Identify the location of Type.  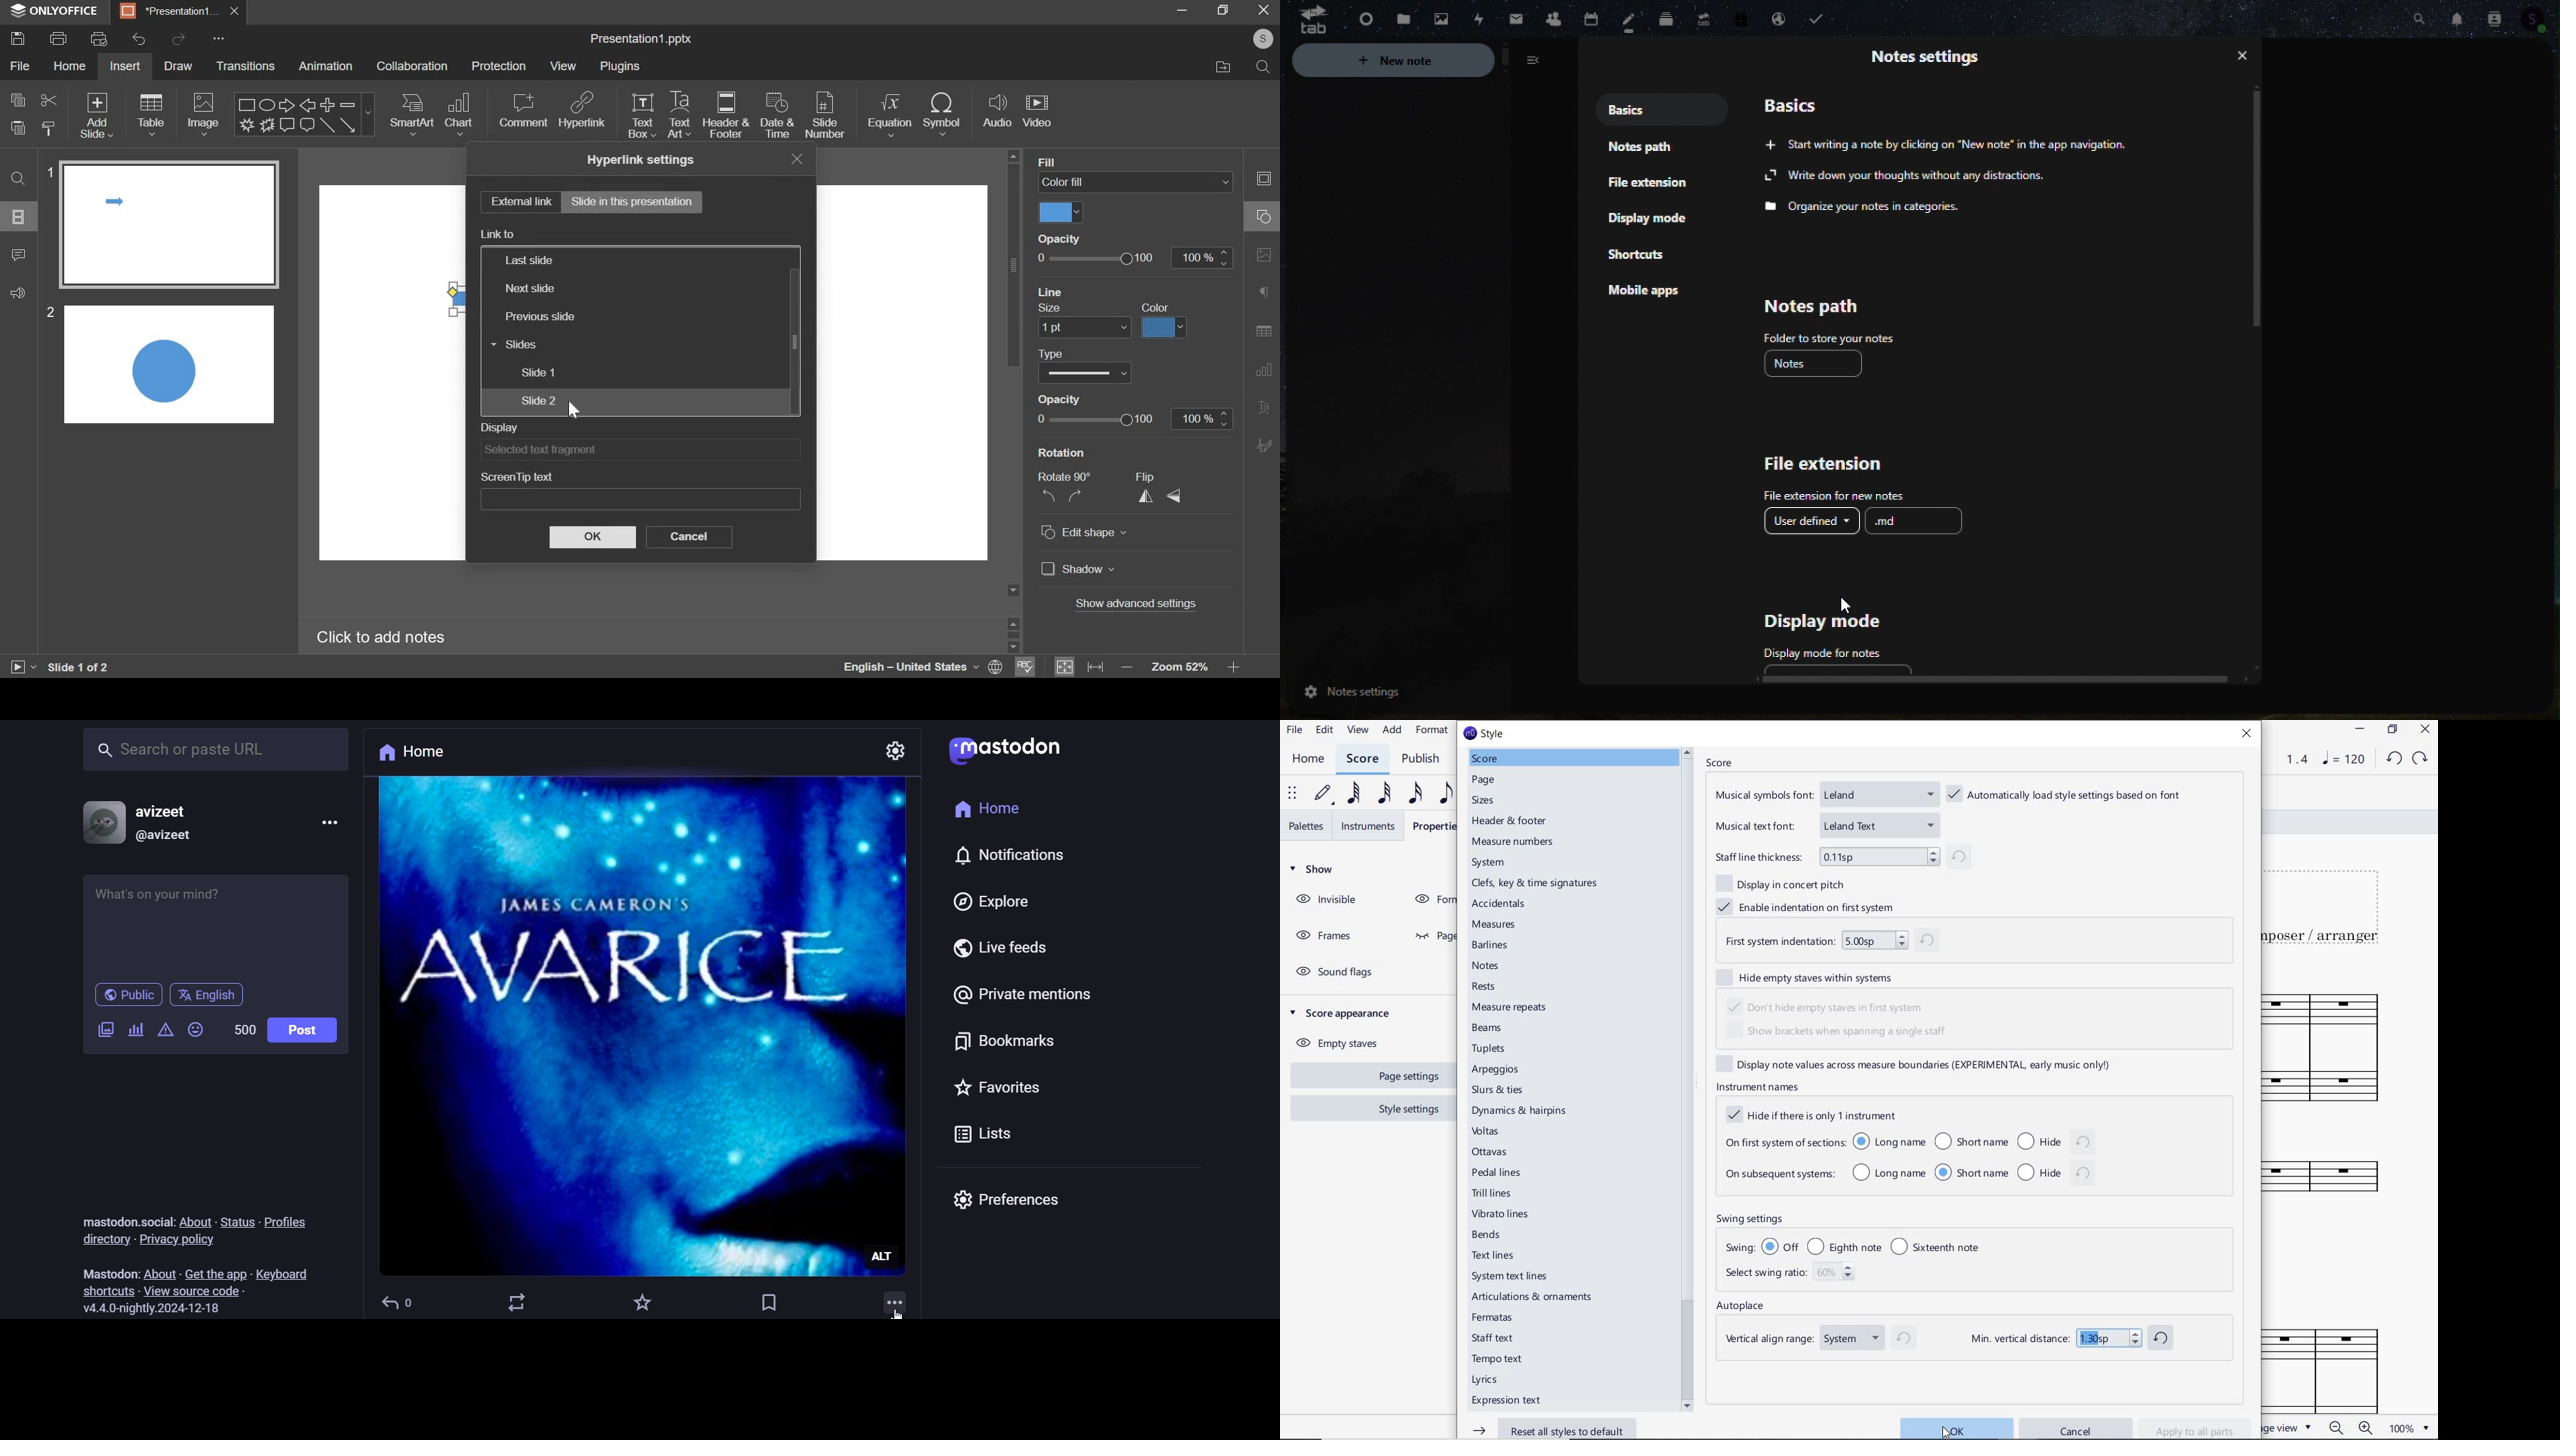
(1051, 355).